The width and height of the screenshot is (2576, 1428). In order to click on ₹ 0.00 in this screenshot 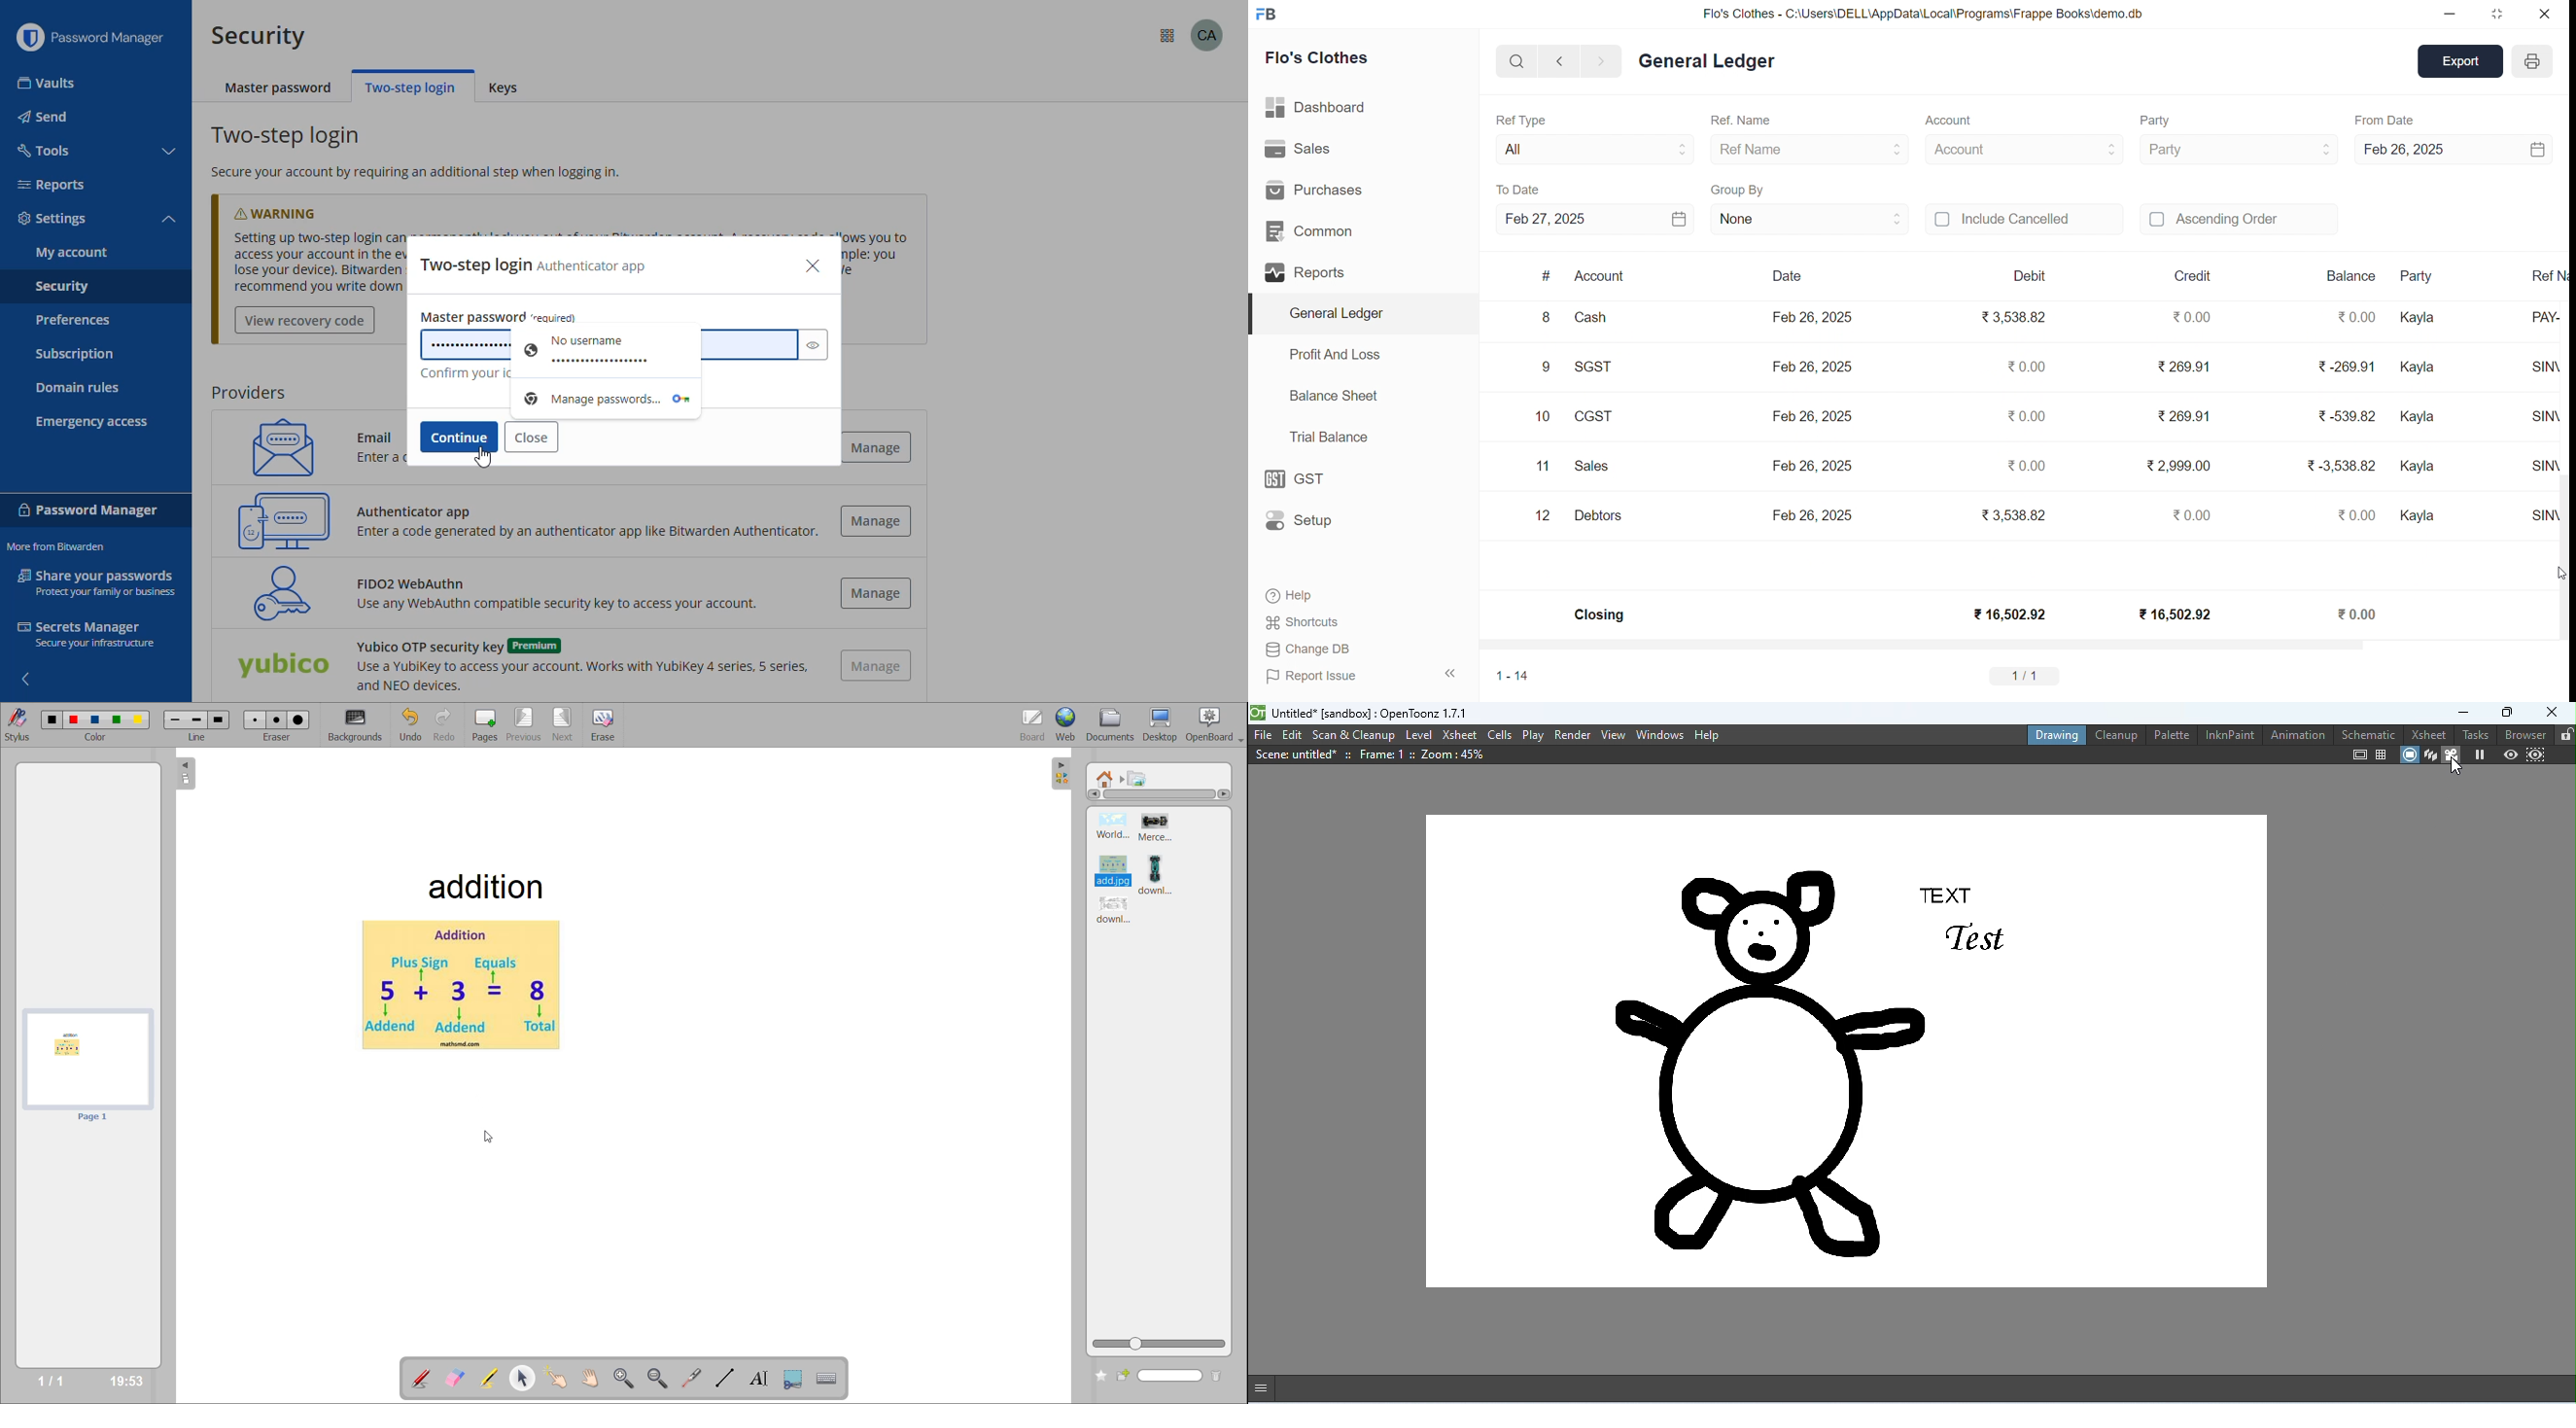, I will do `click(2355, 317)`.